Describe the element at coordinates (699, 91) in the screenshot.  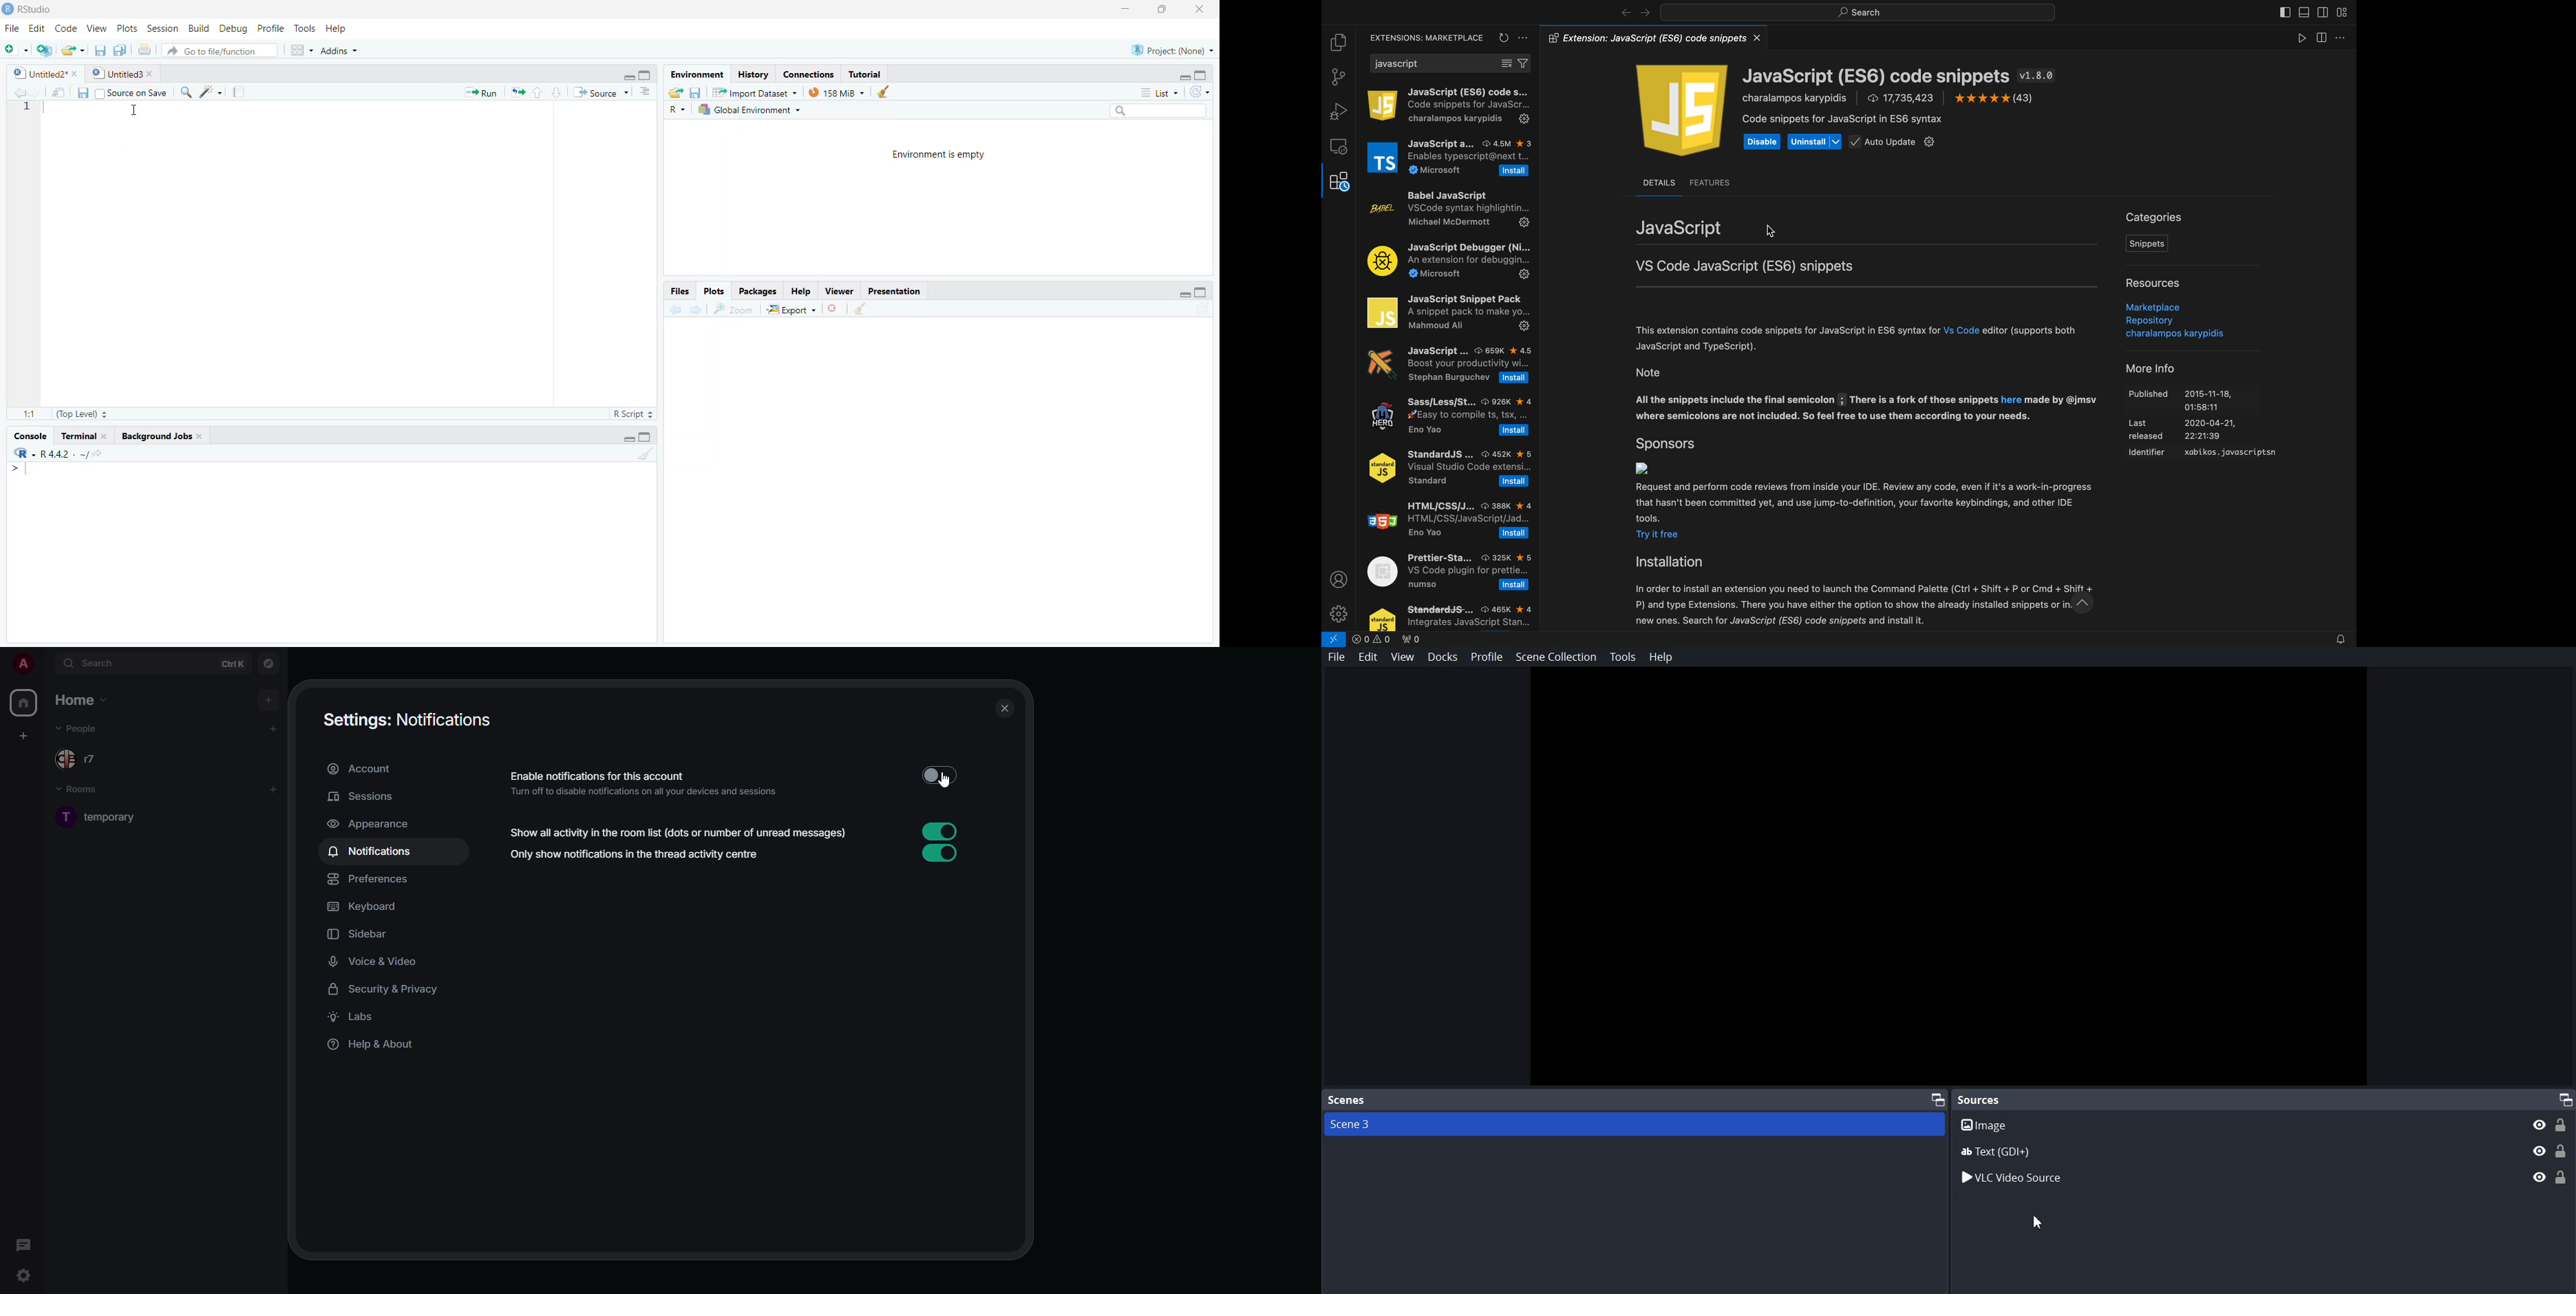
I see `Save workspace as` at that location.